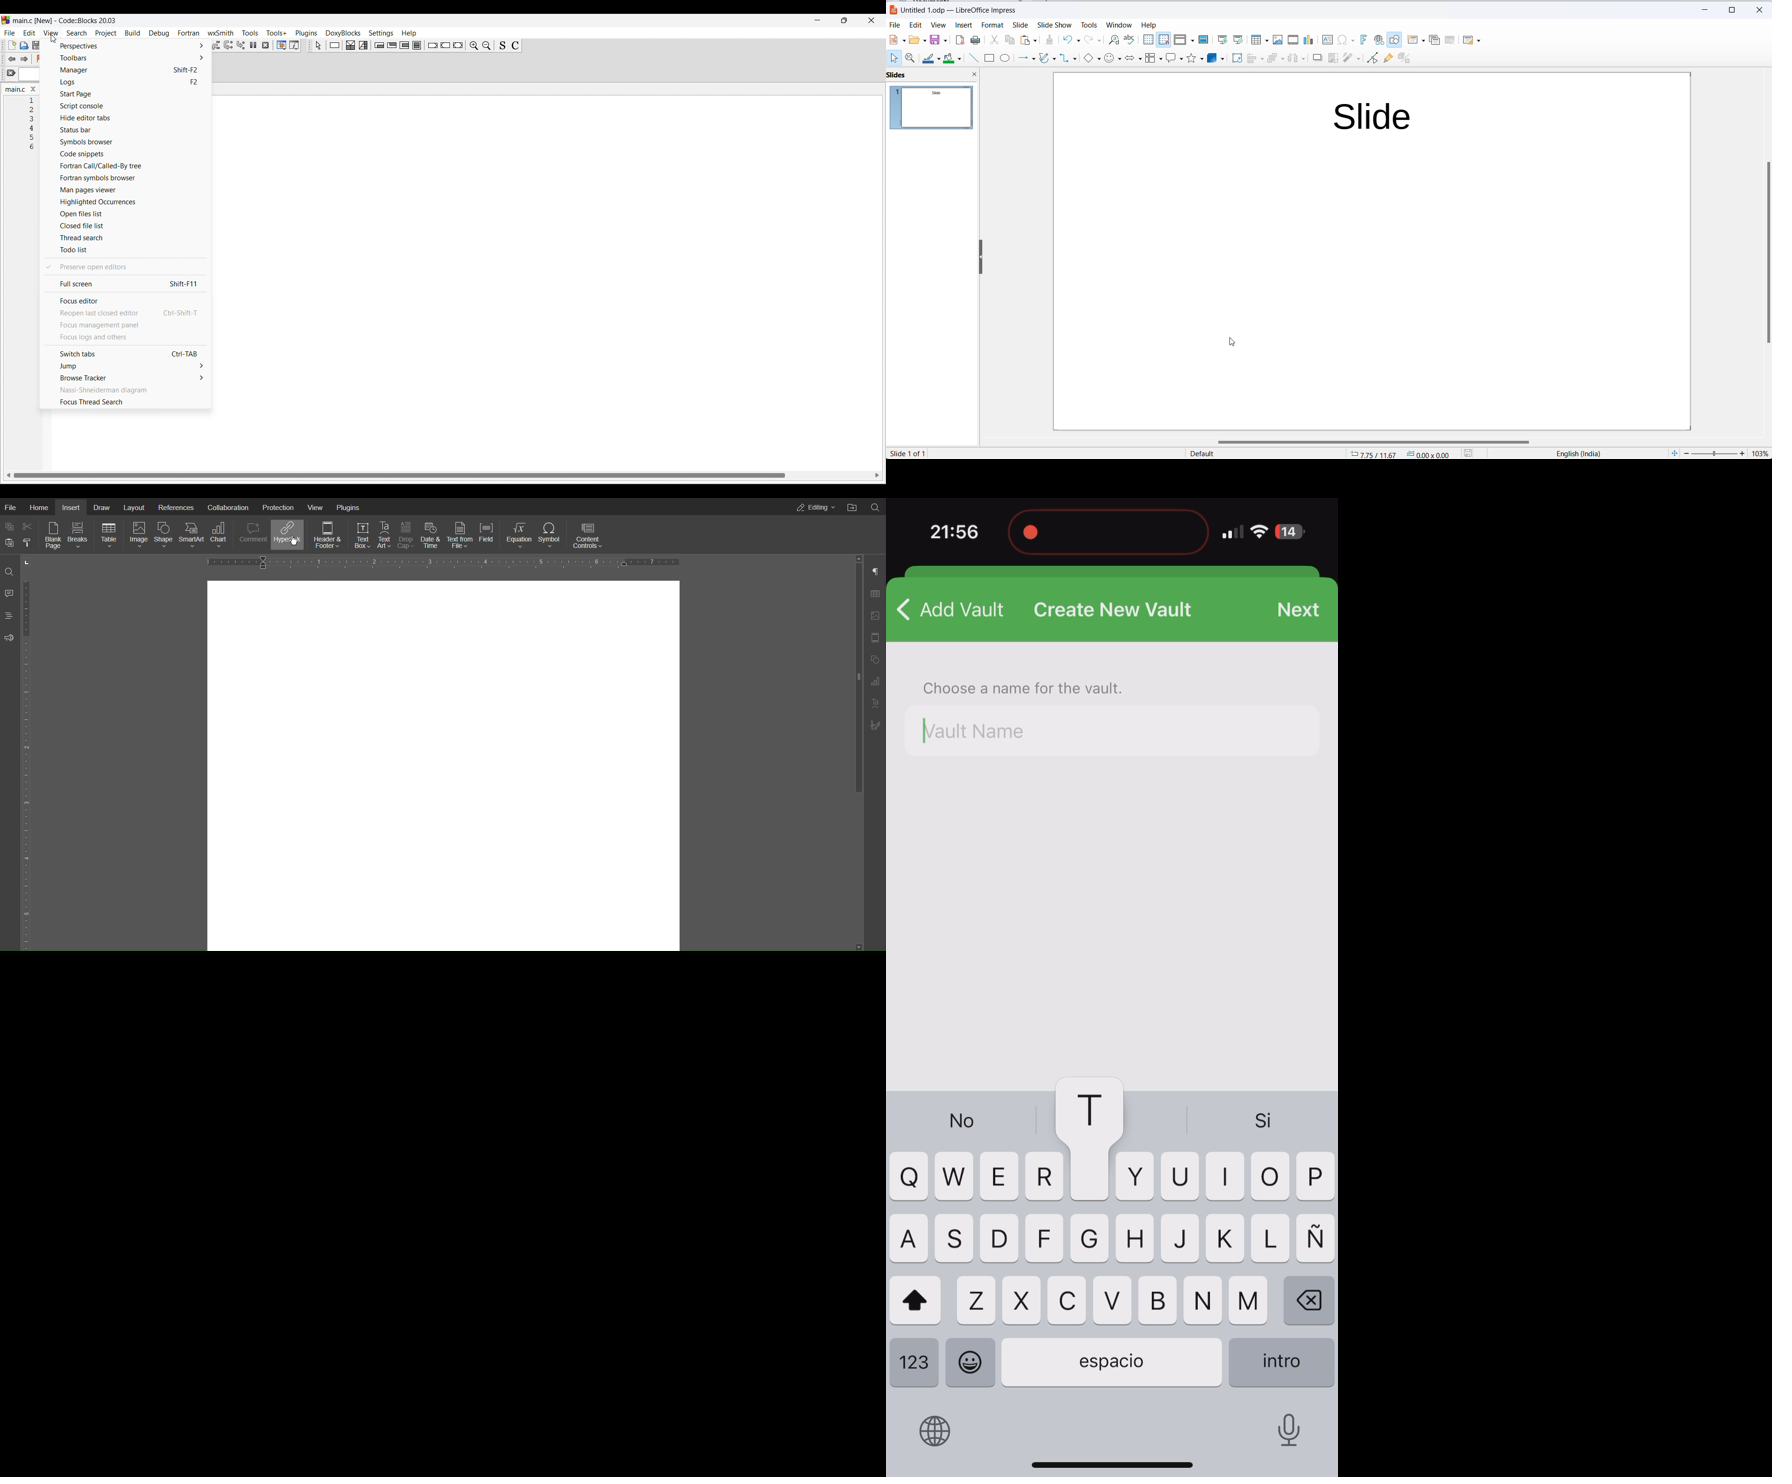 Image resolution: width=1792 pixels, height=1484 pixels. I want to click on hide left sidebar, so click(981, 256).